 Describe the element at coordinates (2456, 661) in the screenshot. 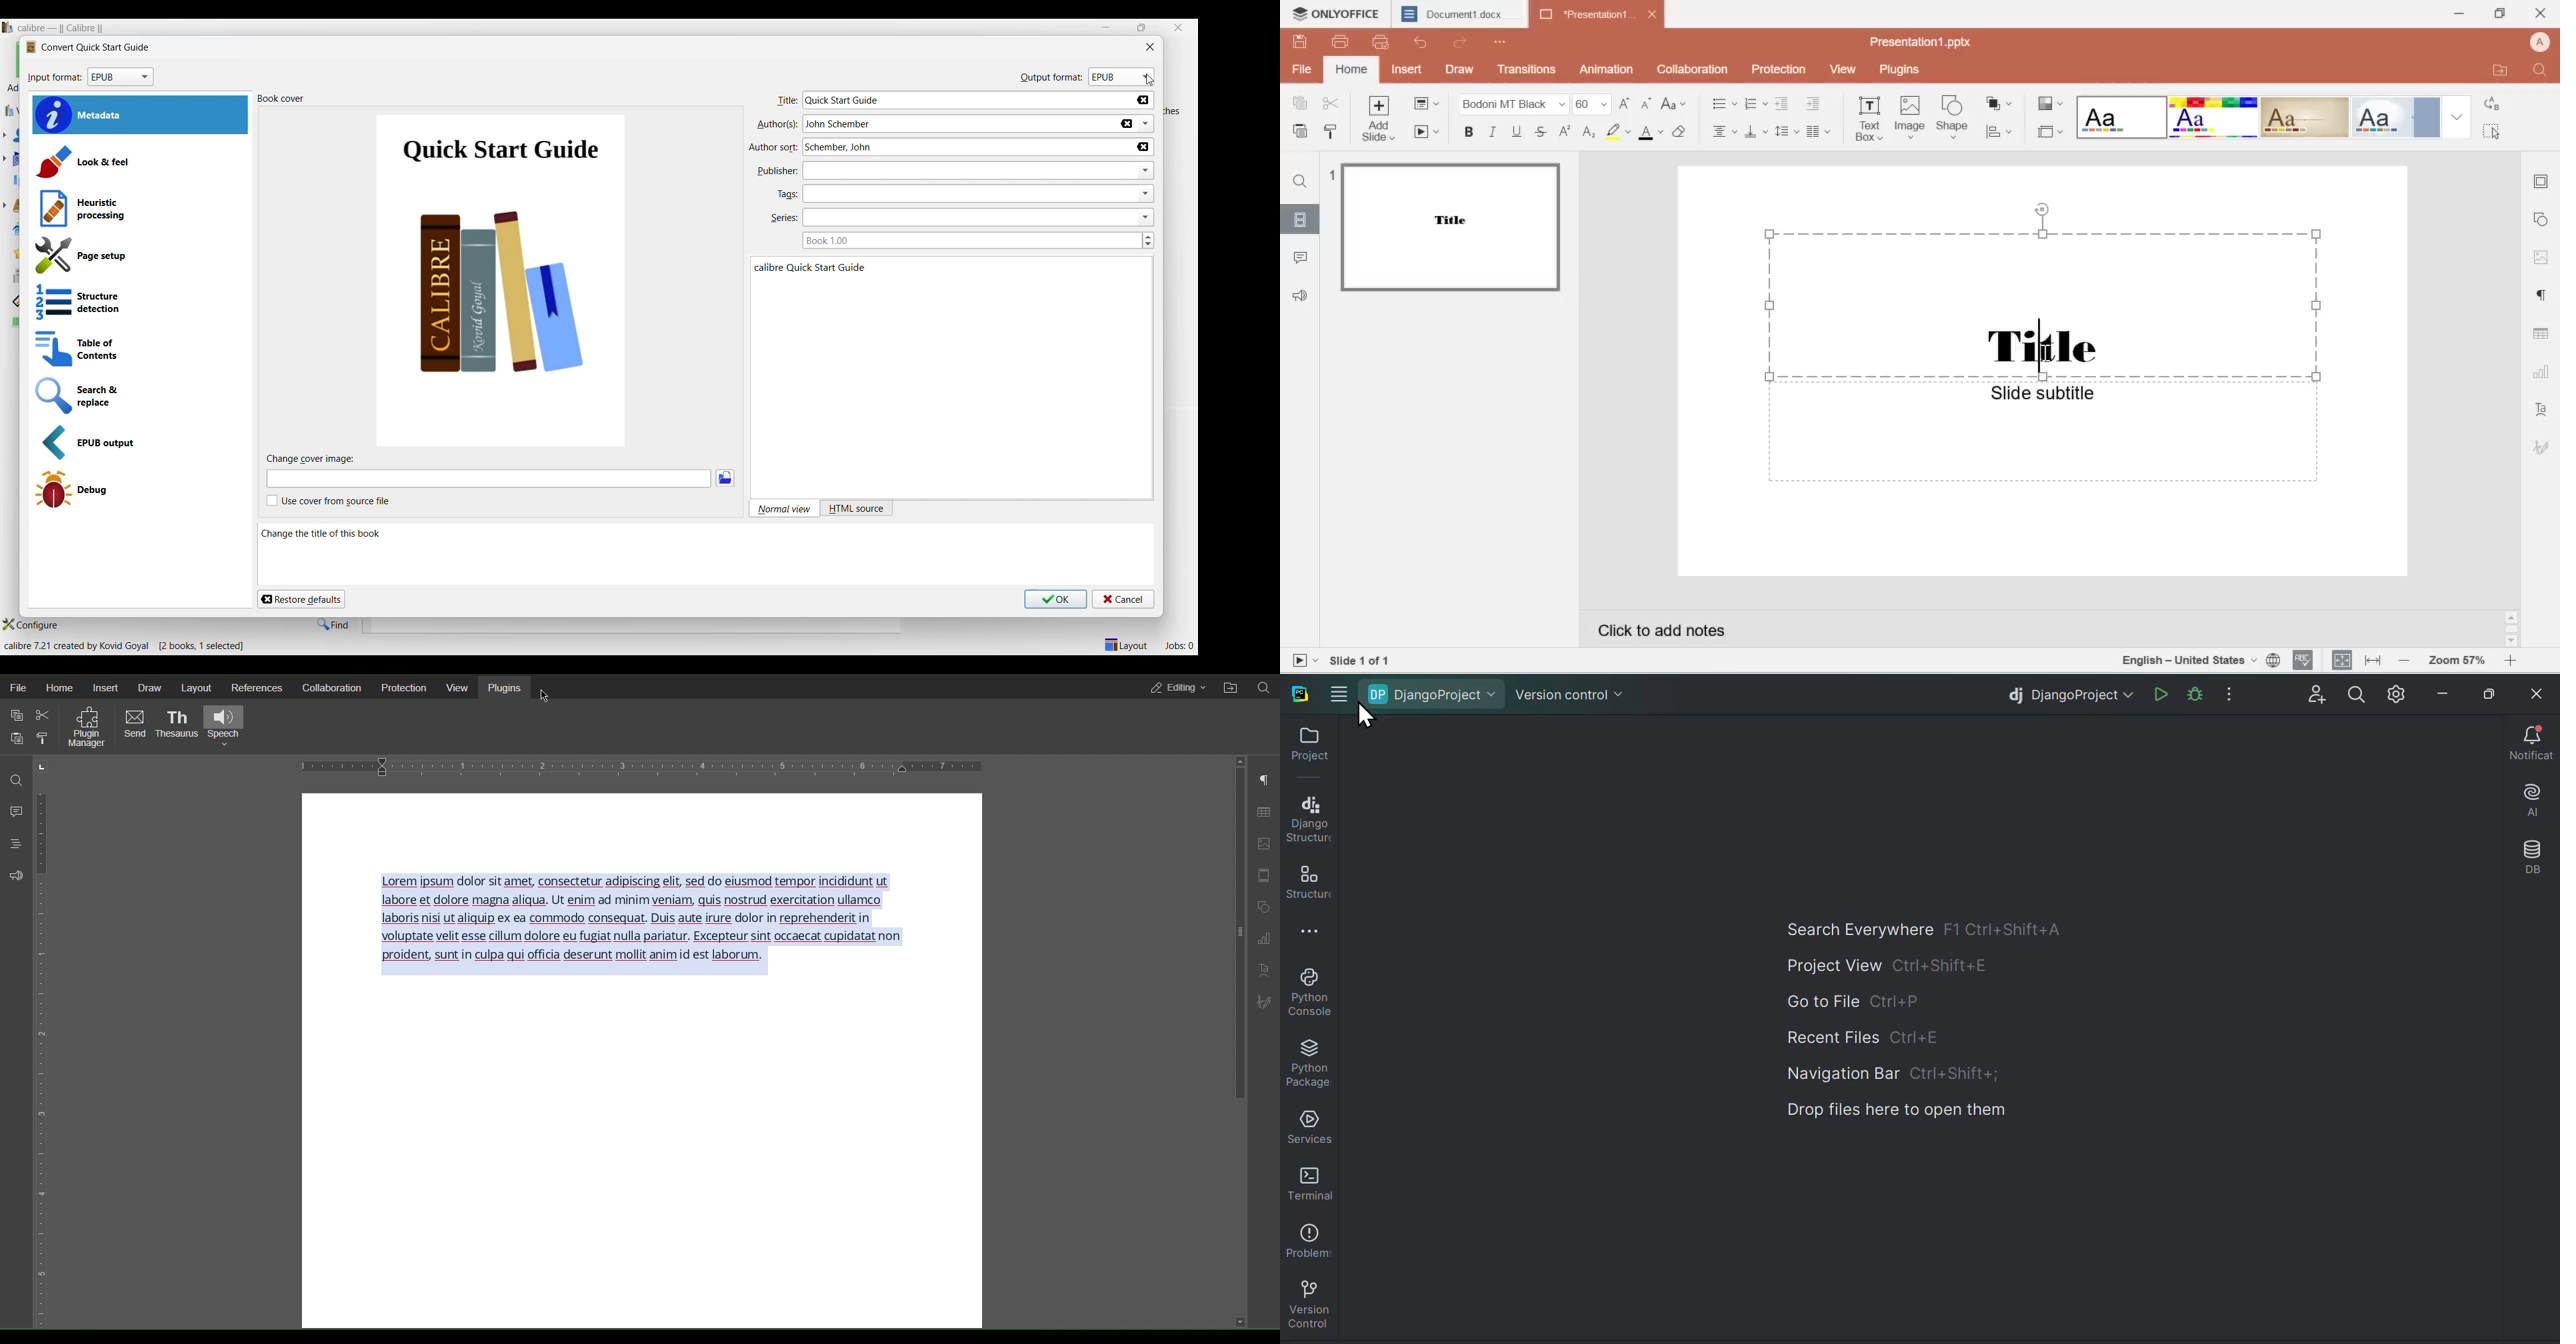

I see `zoom ` at that location.